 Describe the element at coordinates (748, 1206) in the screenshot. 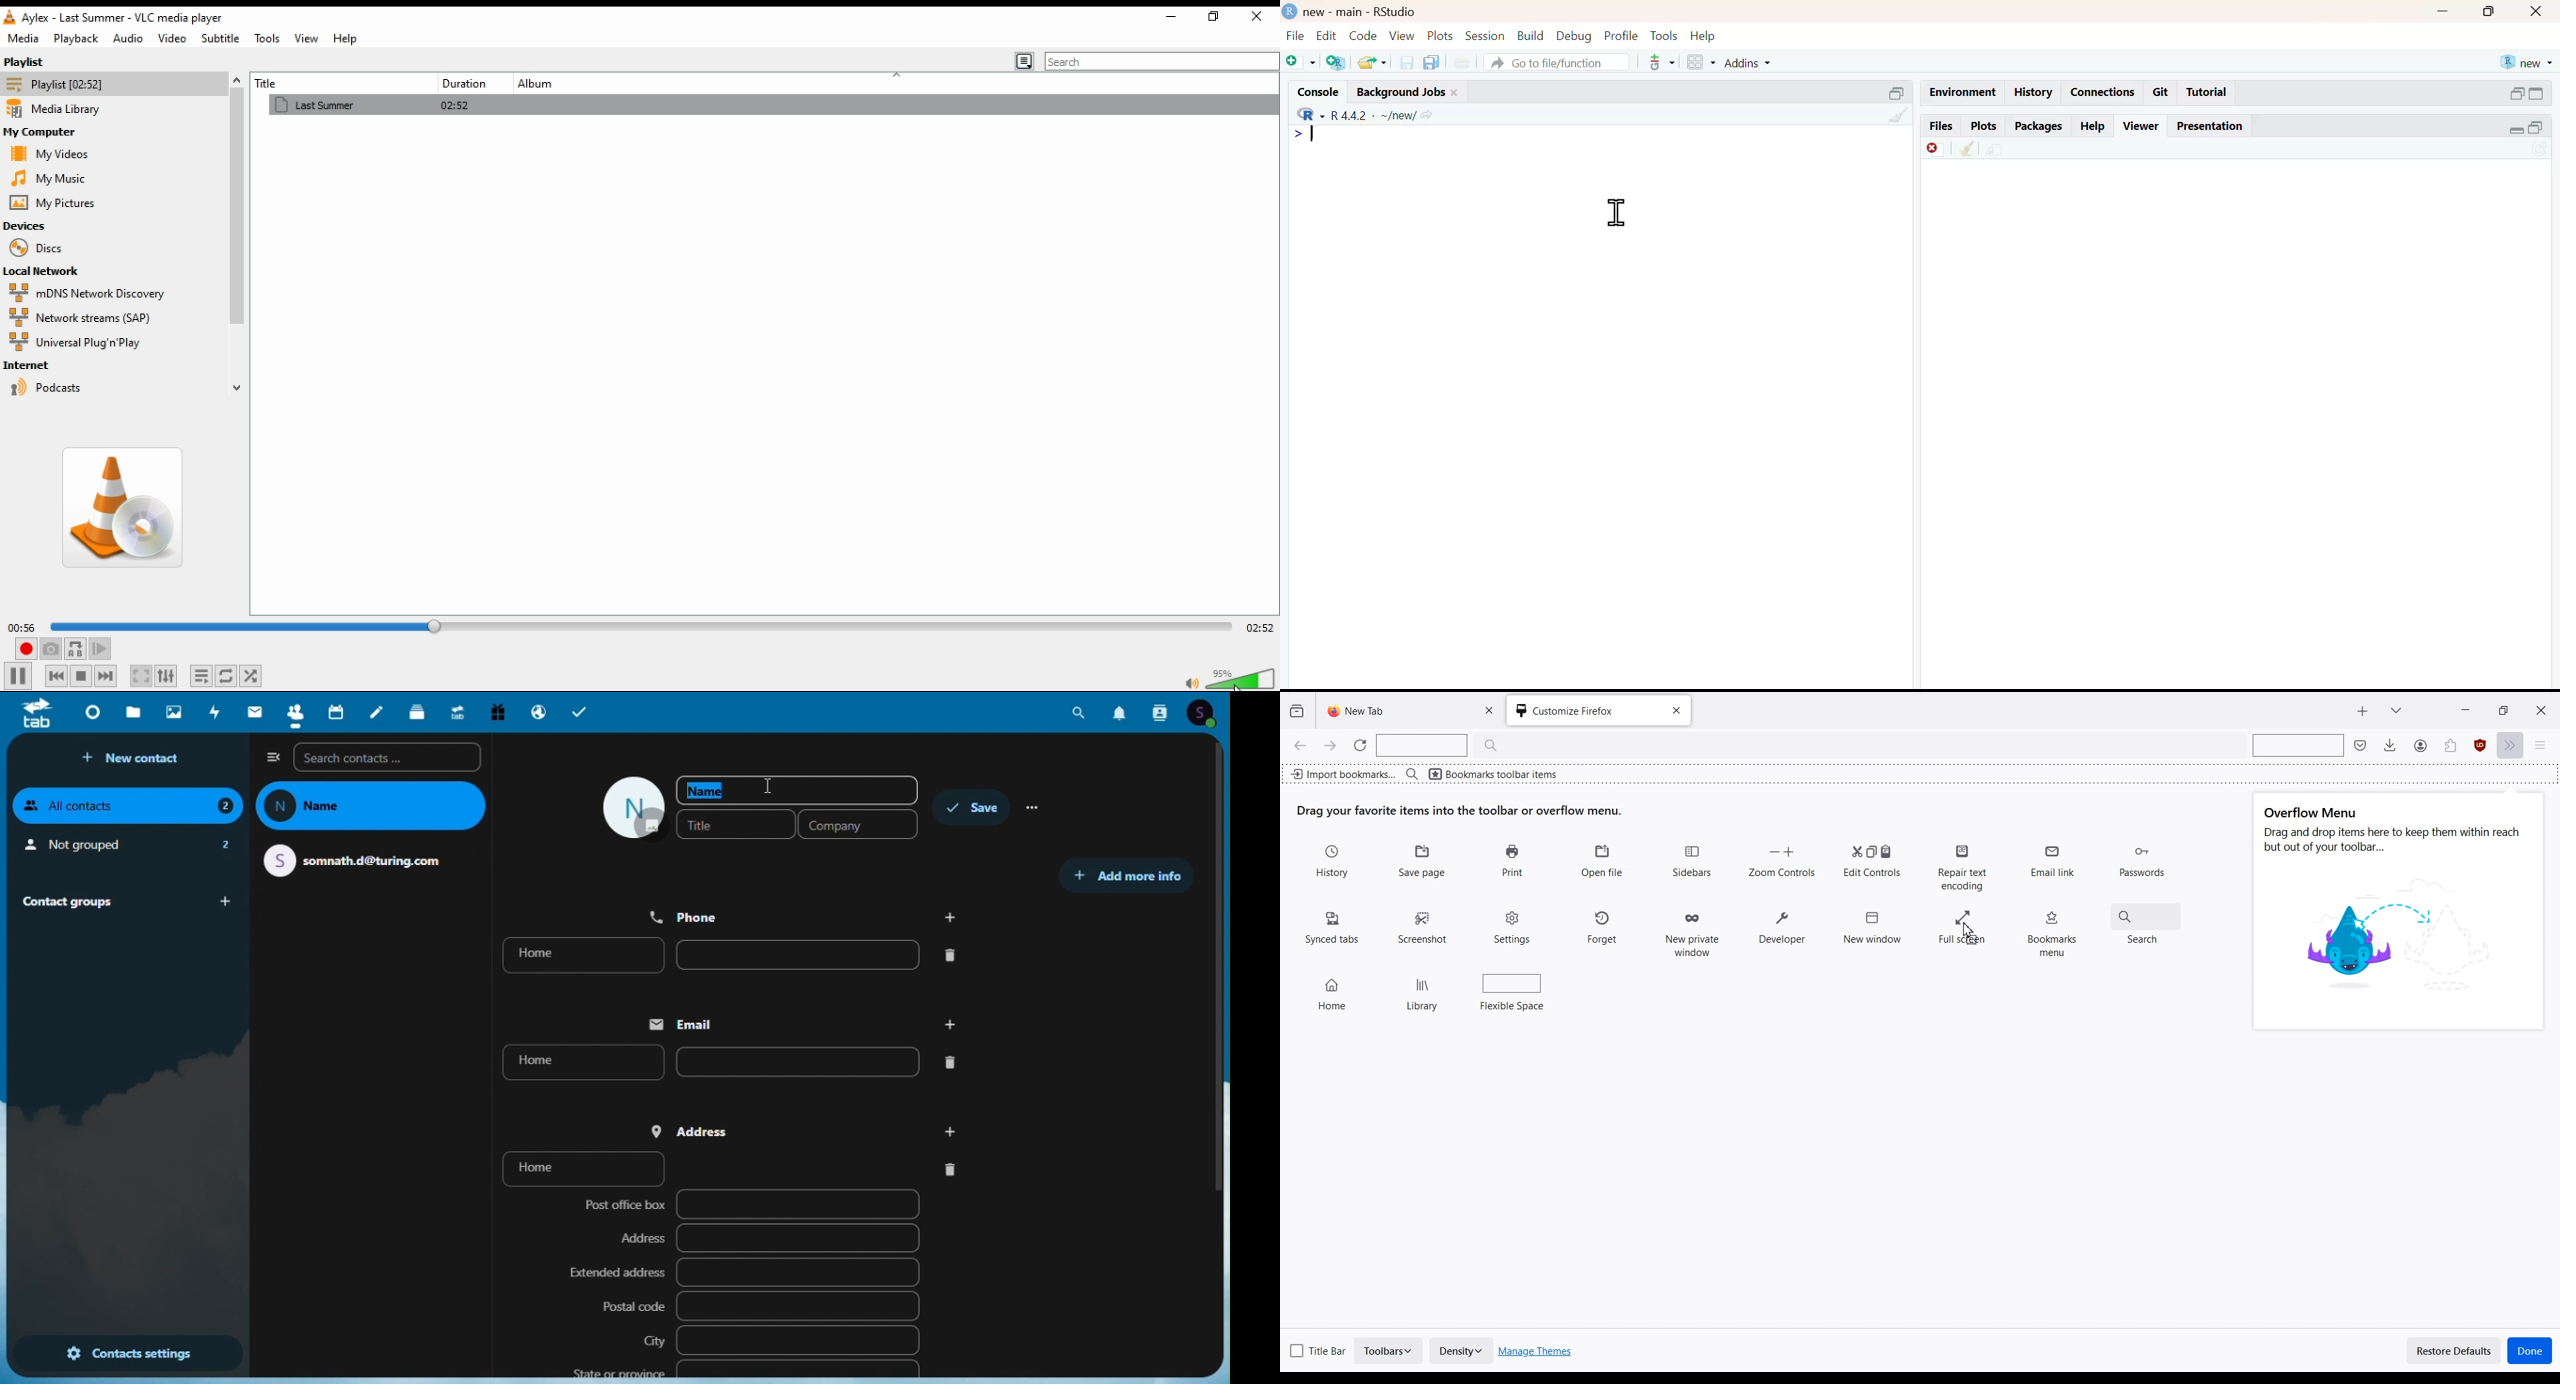

I see `Post office box` at that location.